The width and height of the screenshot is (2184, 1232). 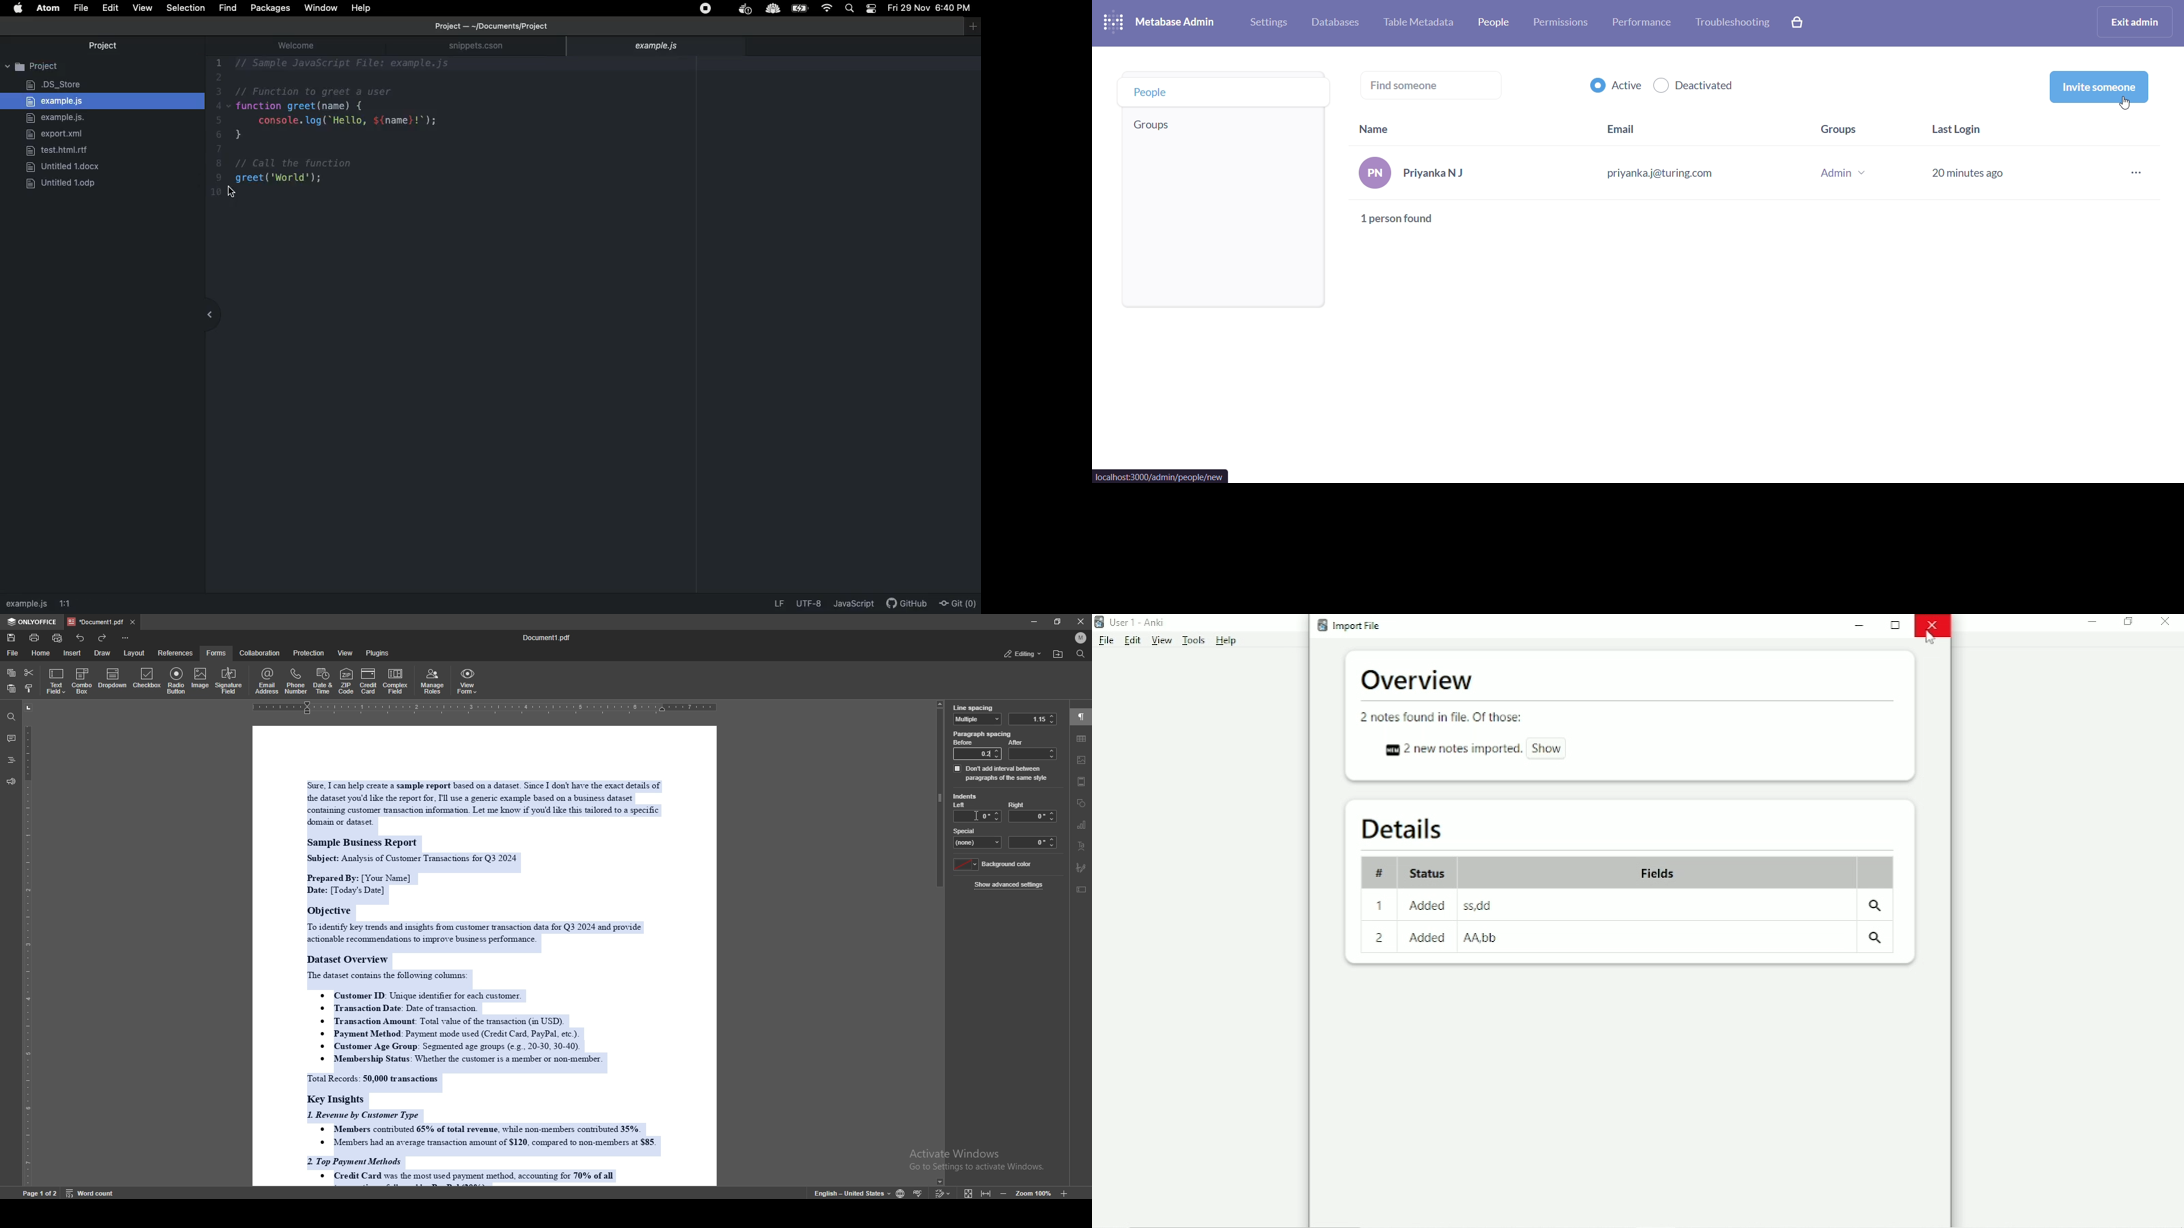 What do you see at coordinates (2094, 622) in the screenshot?
I see `Minimize` at bounding box center [2094, 622].